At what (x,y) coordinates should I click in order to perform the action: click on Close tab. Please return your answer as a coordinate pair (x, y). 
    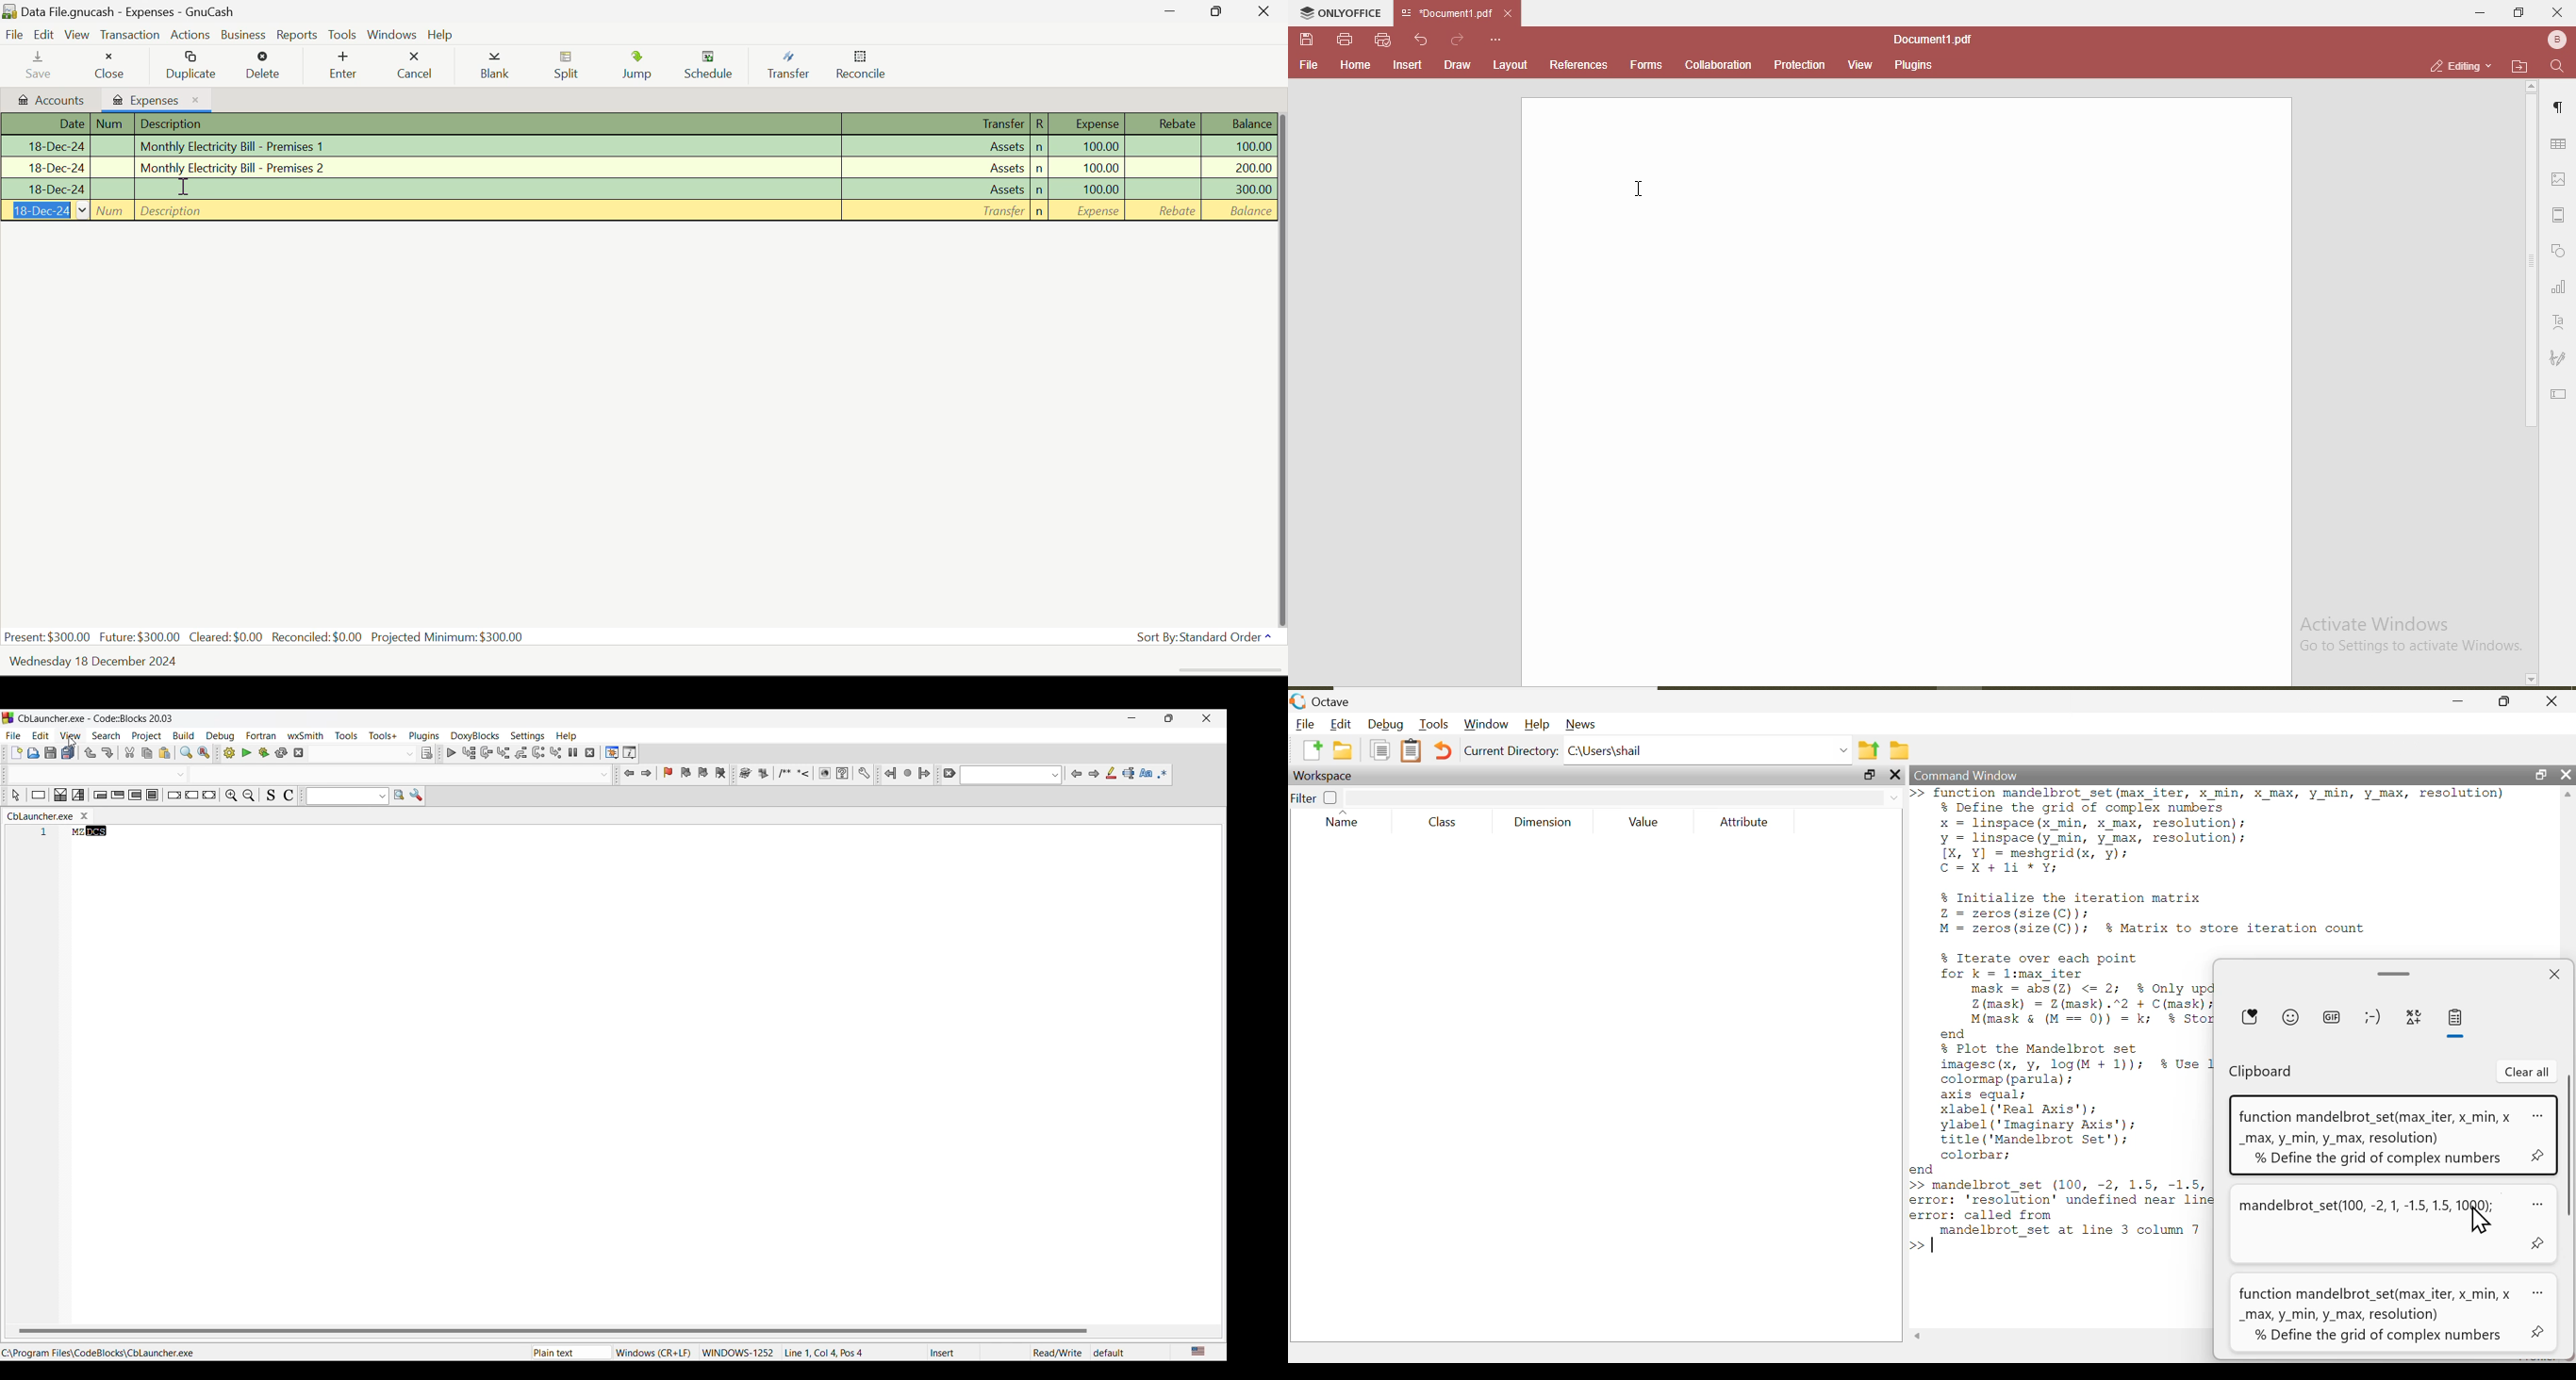
    Looking at the image, I should click on (84, 816).